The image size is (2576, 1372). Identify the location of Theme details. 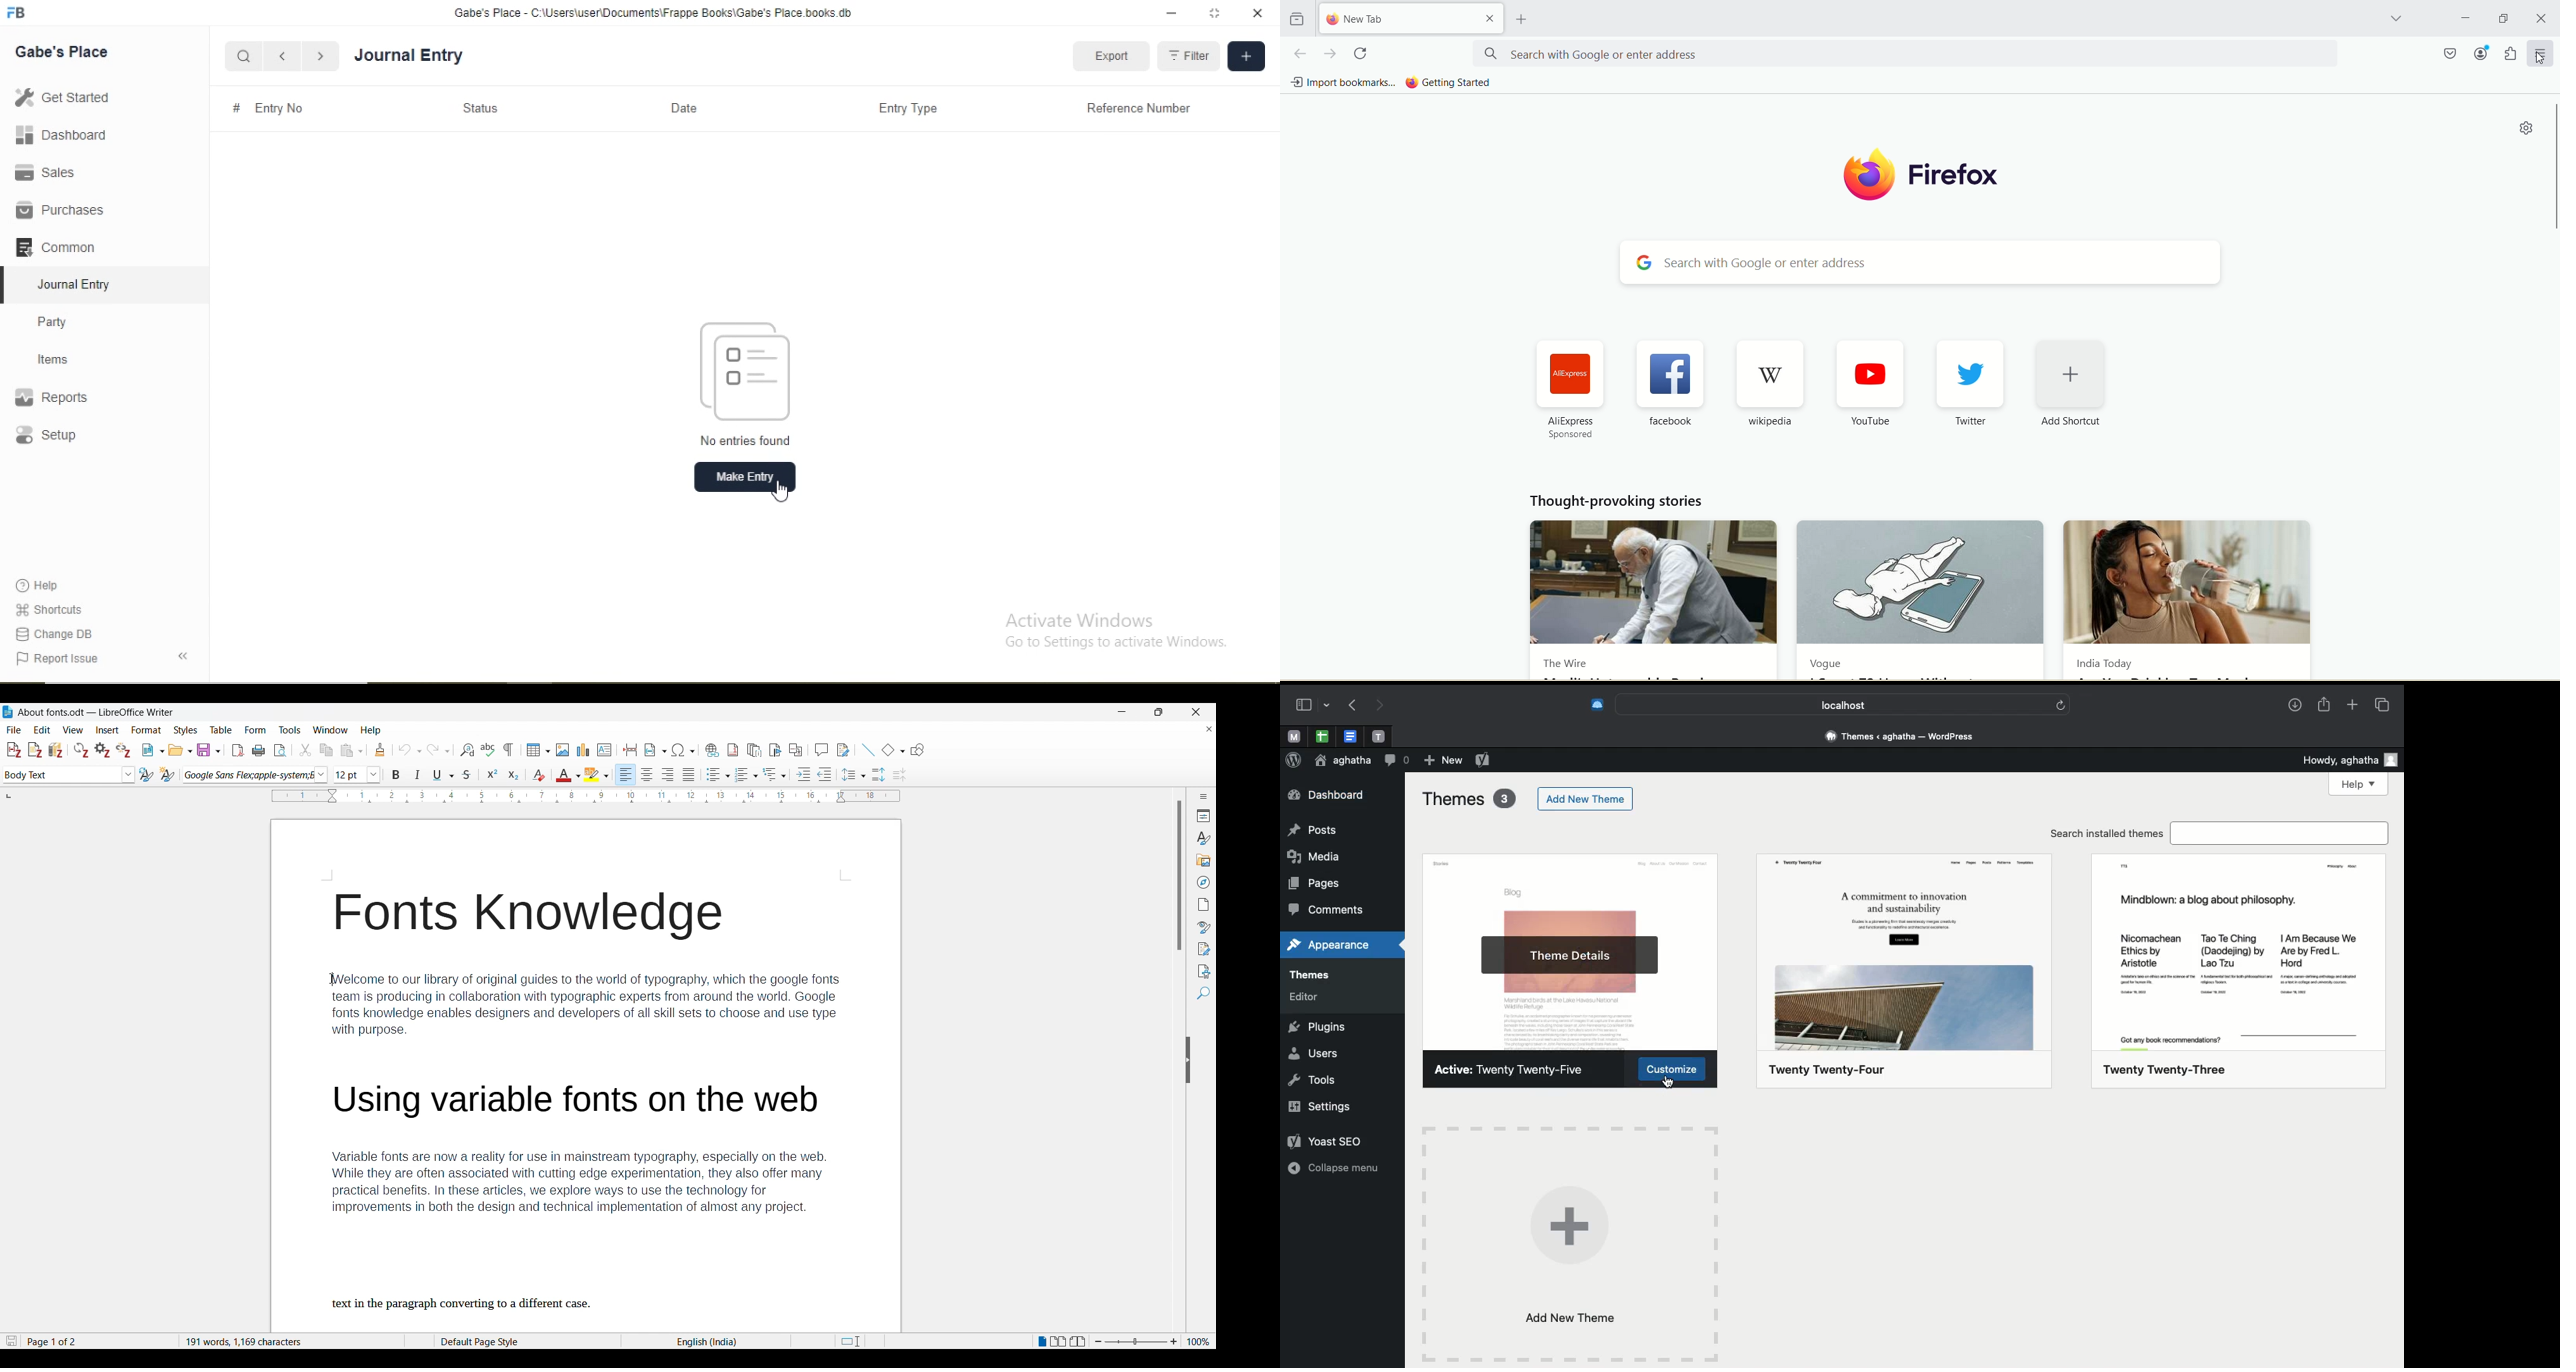
(1570, 953).